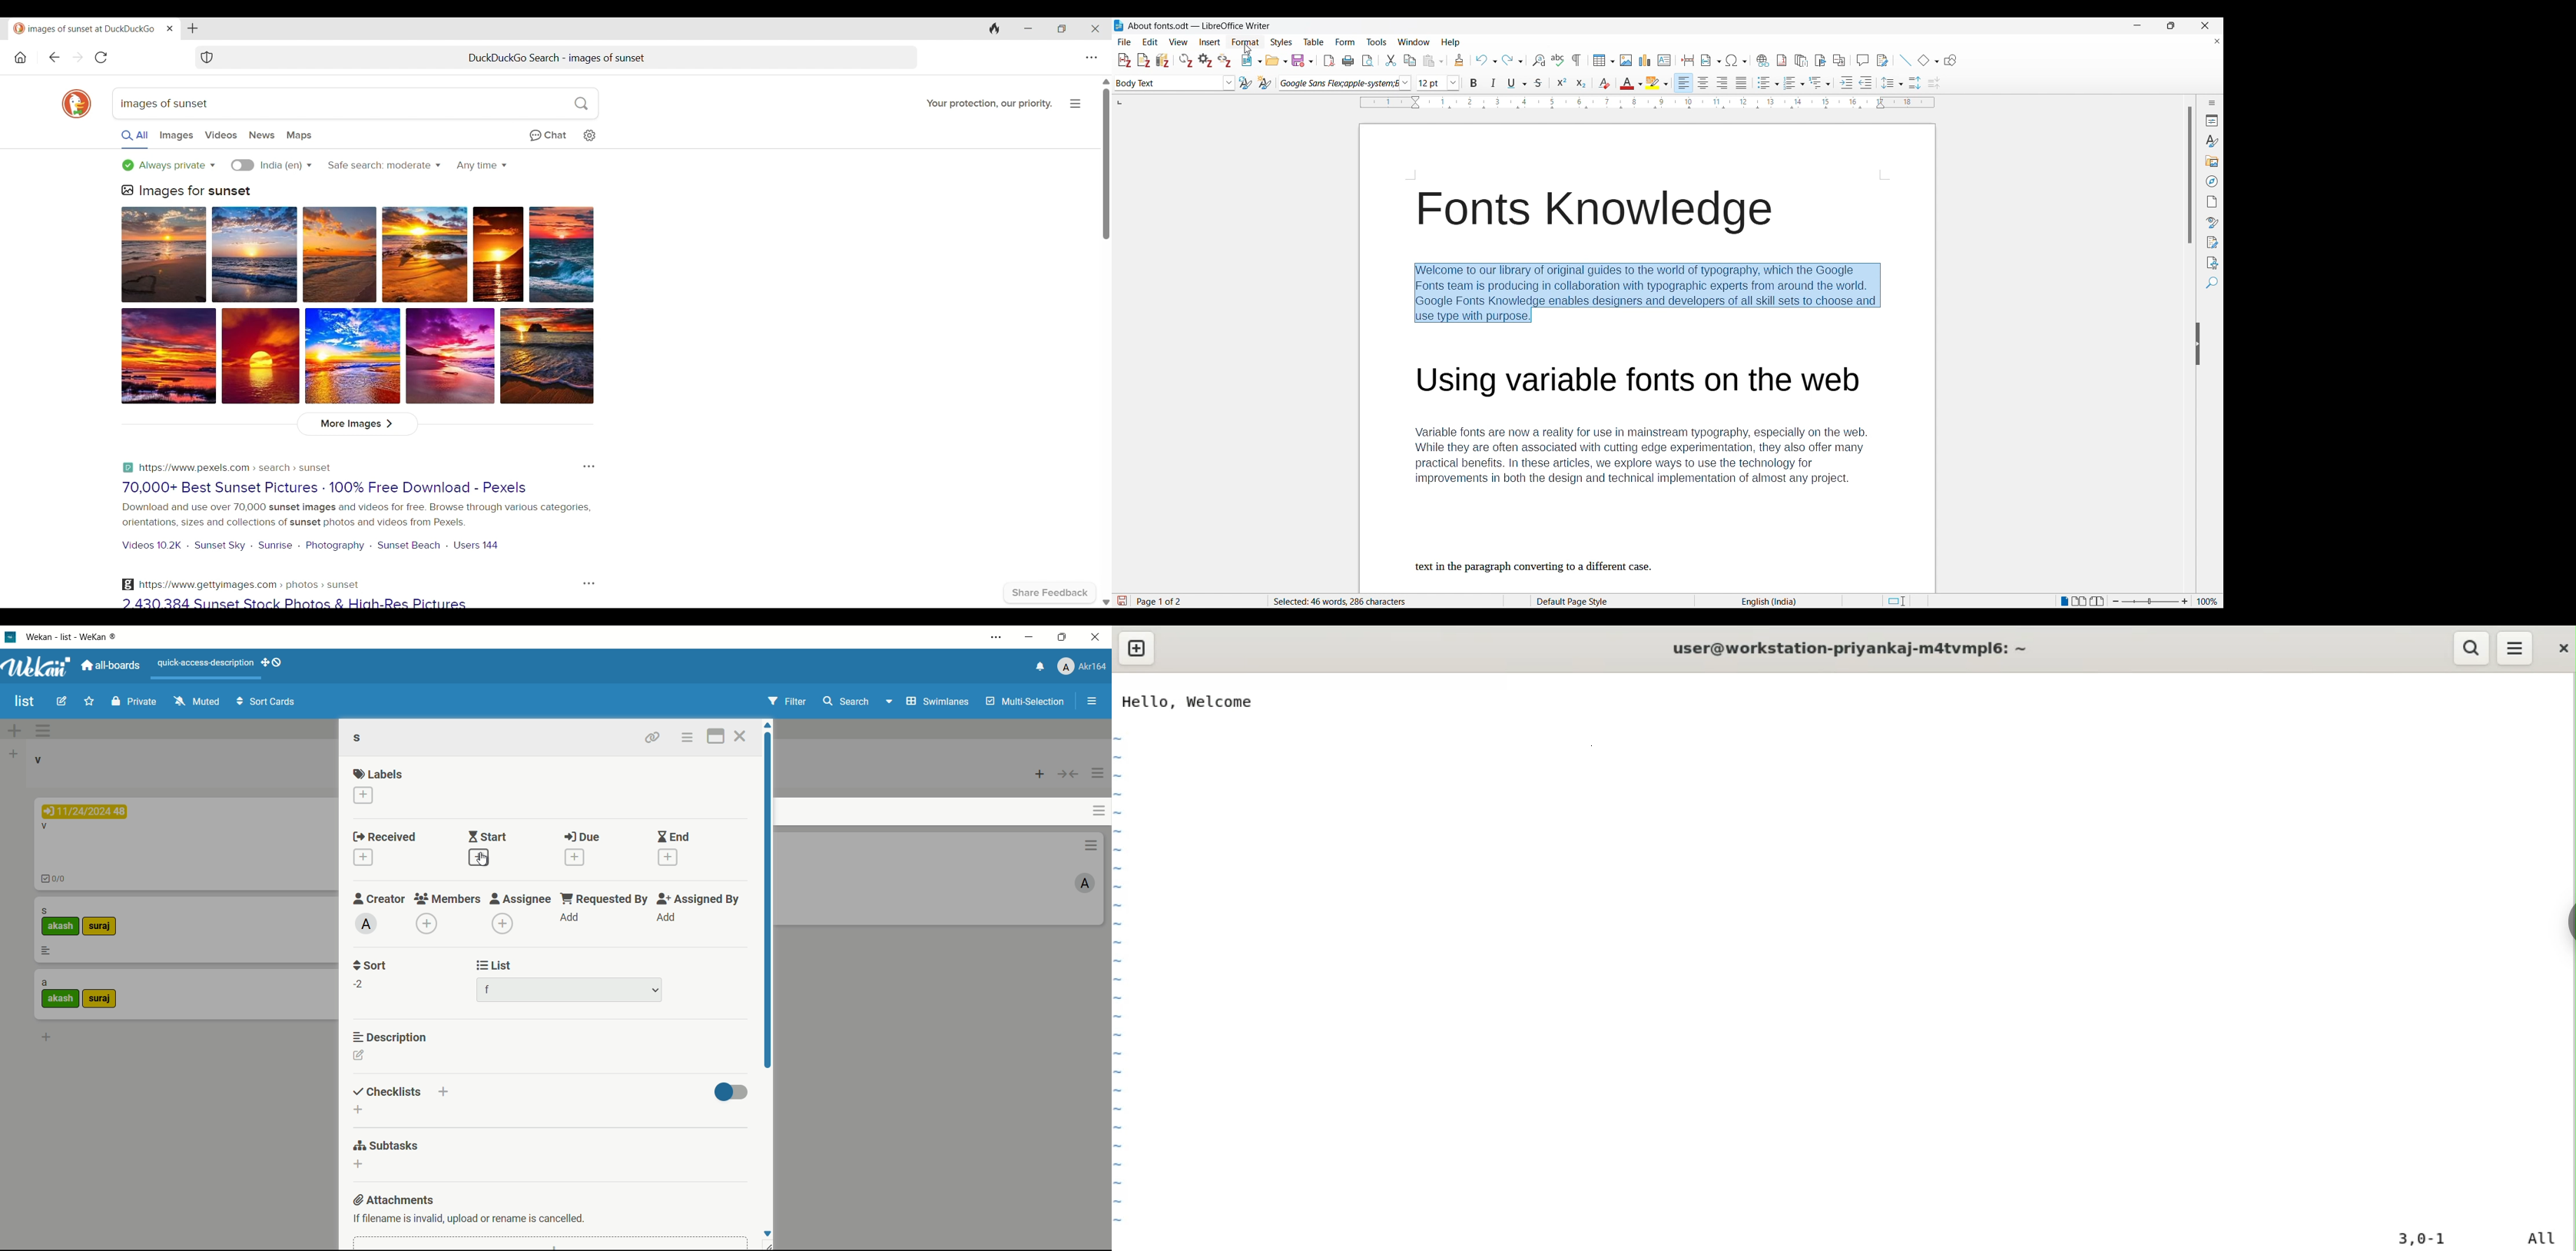 The width and height of the screenshot is (2576, 1260). I want to click on -2, so click(361, 984).